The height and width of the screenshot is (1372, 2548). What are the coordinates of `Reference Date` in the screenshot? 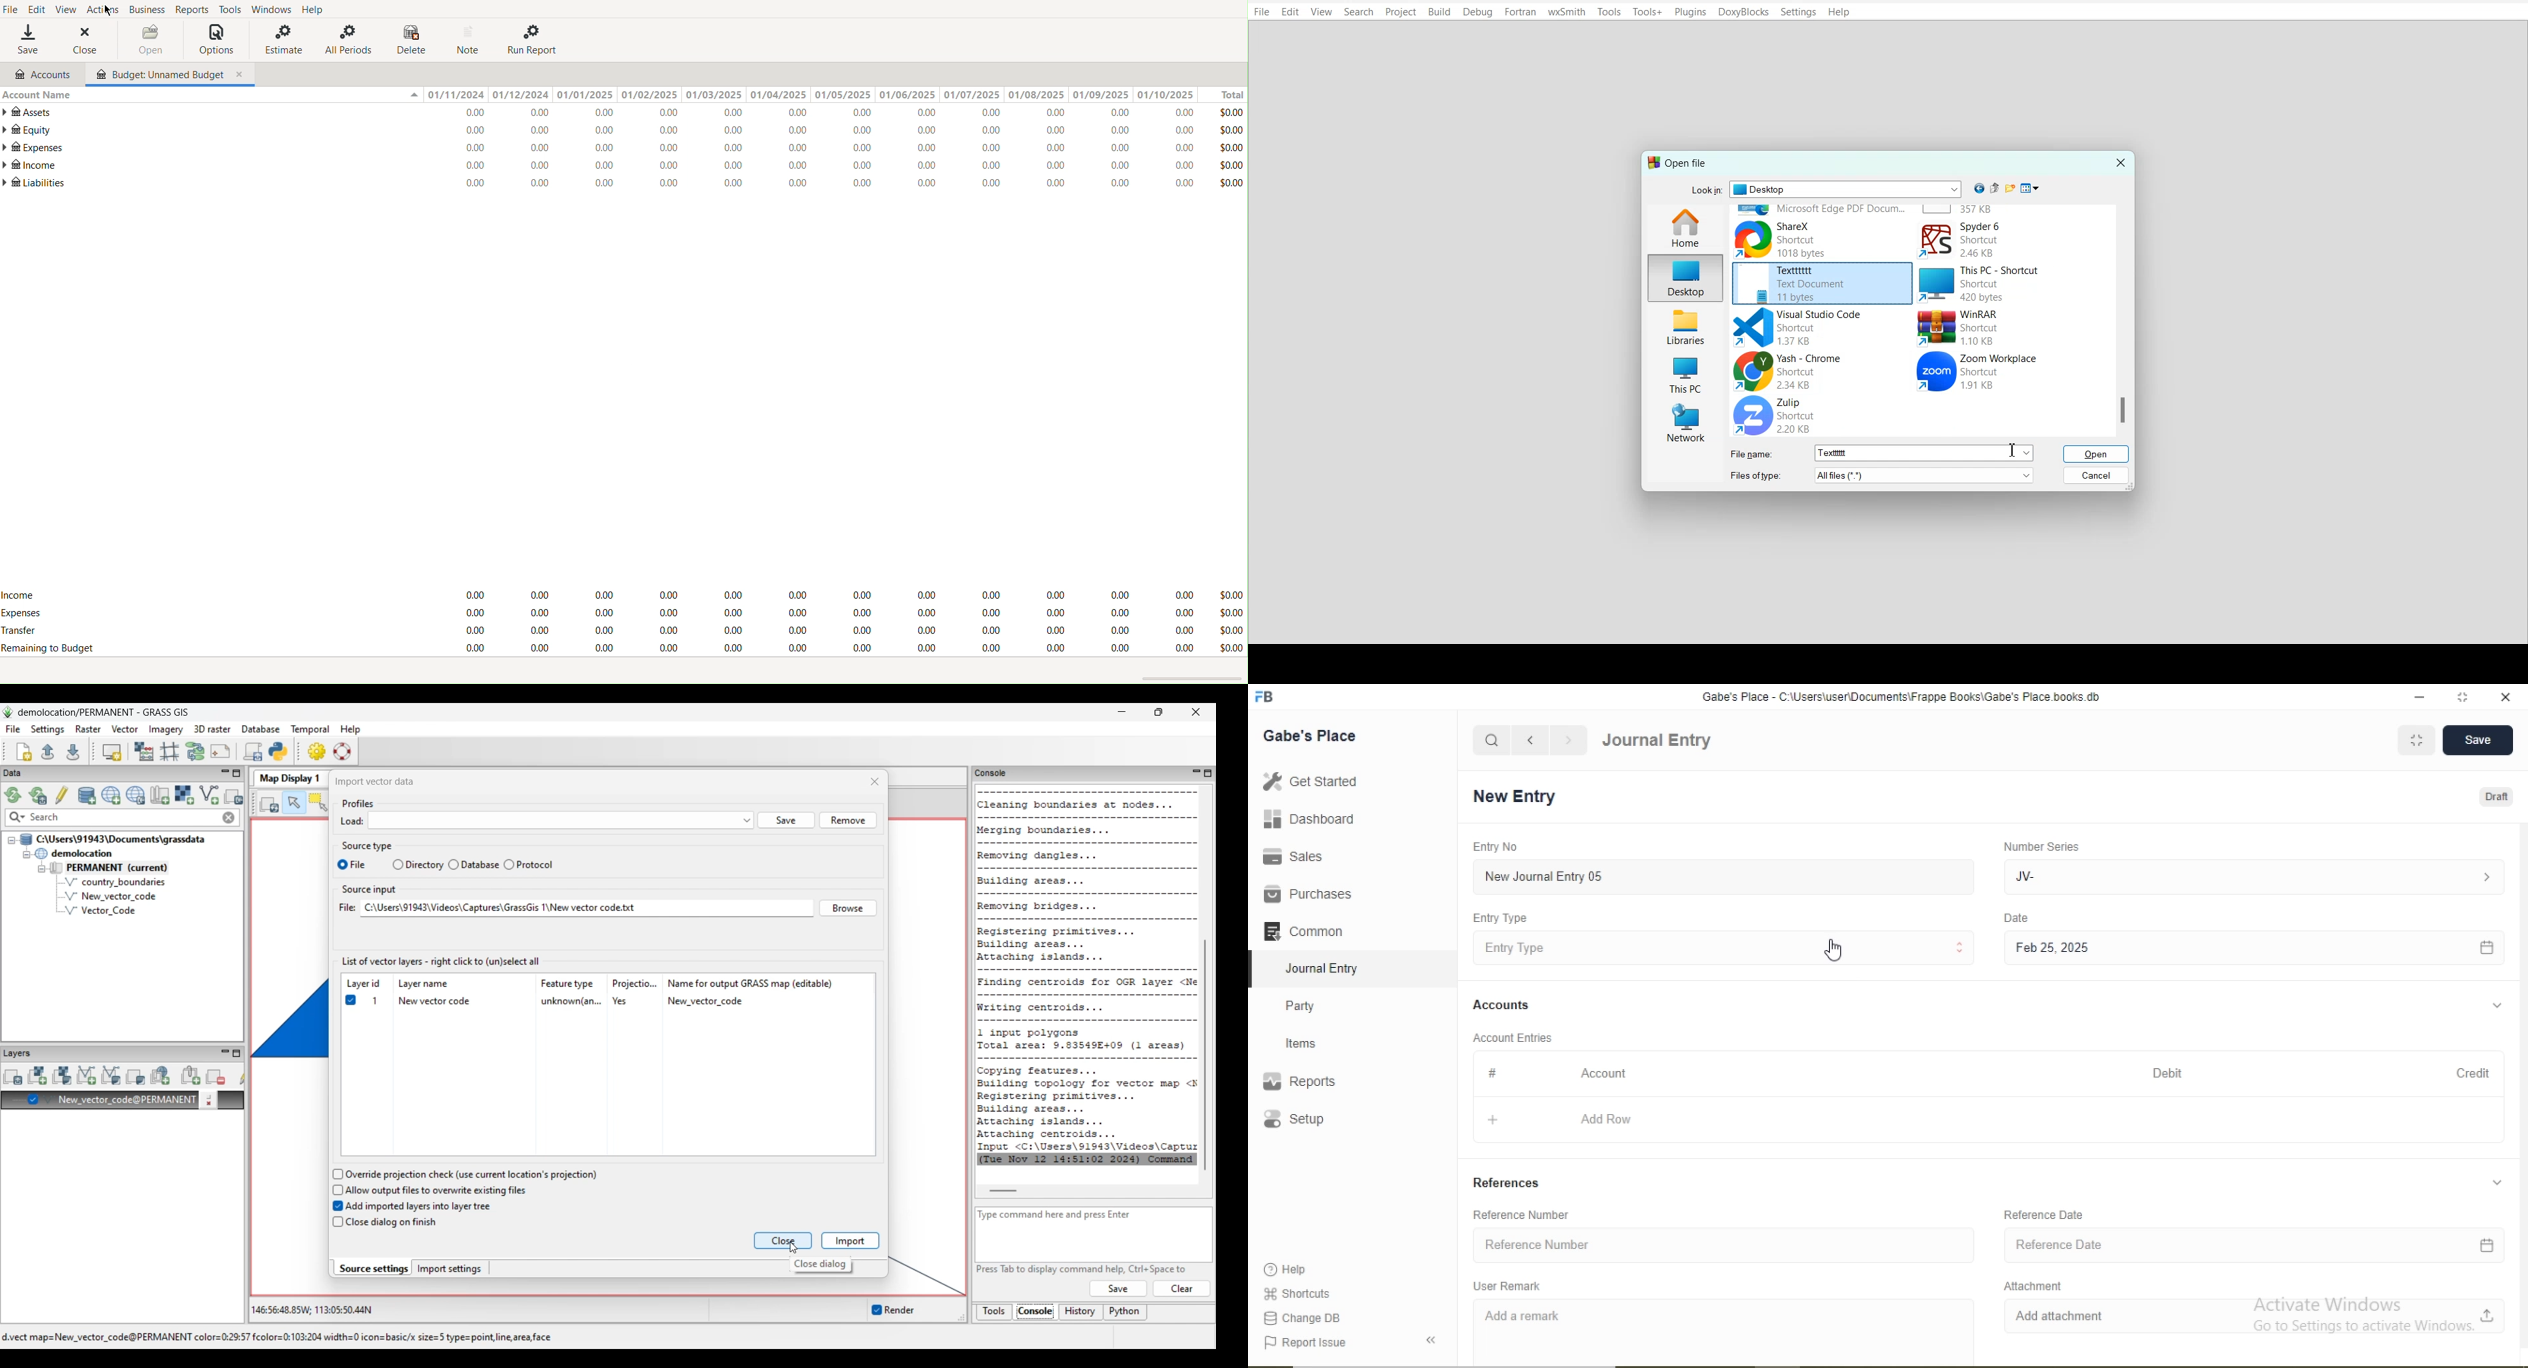 It's located at (2044, 1215).